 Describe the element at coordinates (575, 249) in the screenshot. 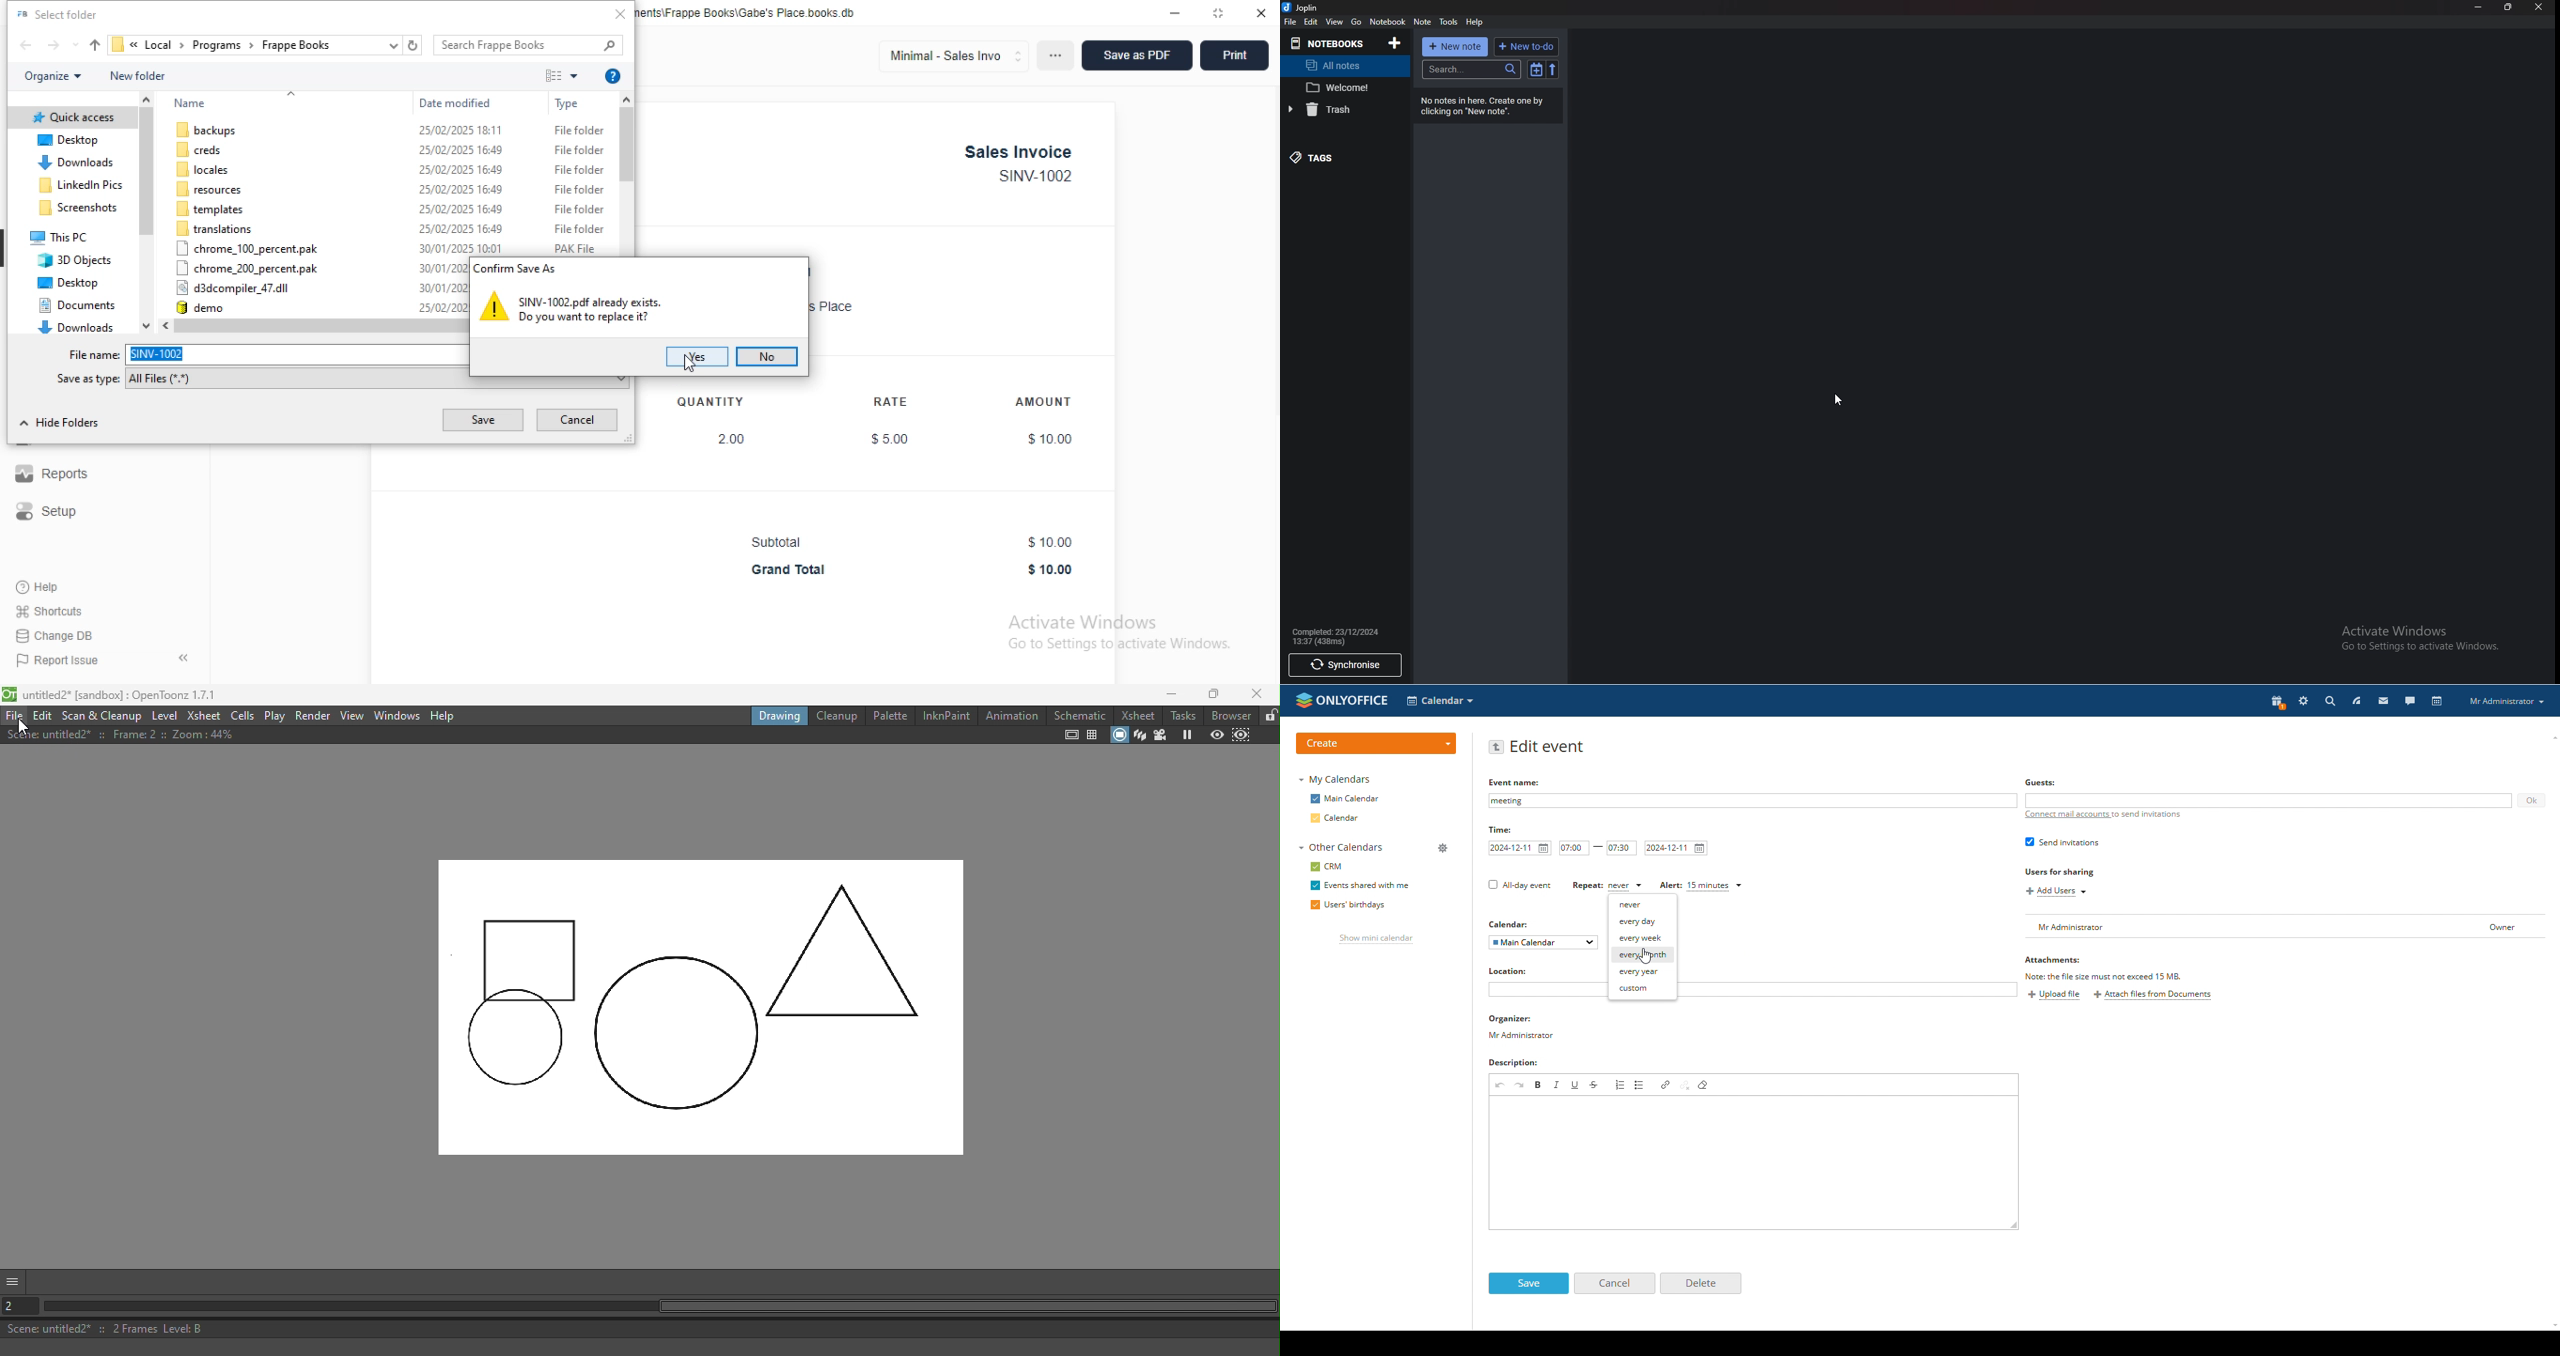

I see `PAK file` at that location.